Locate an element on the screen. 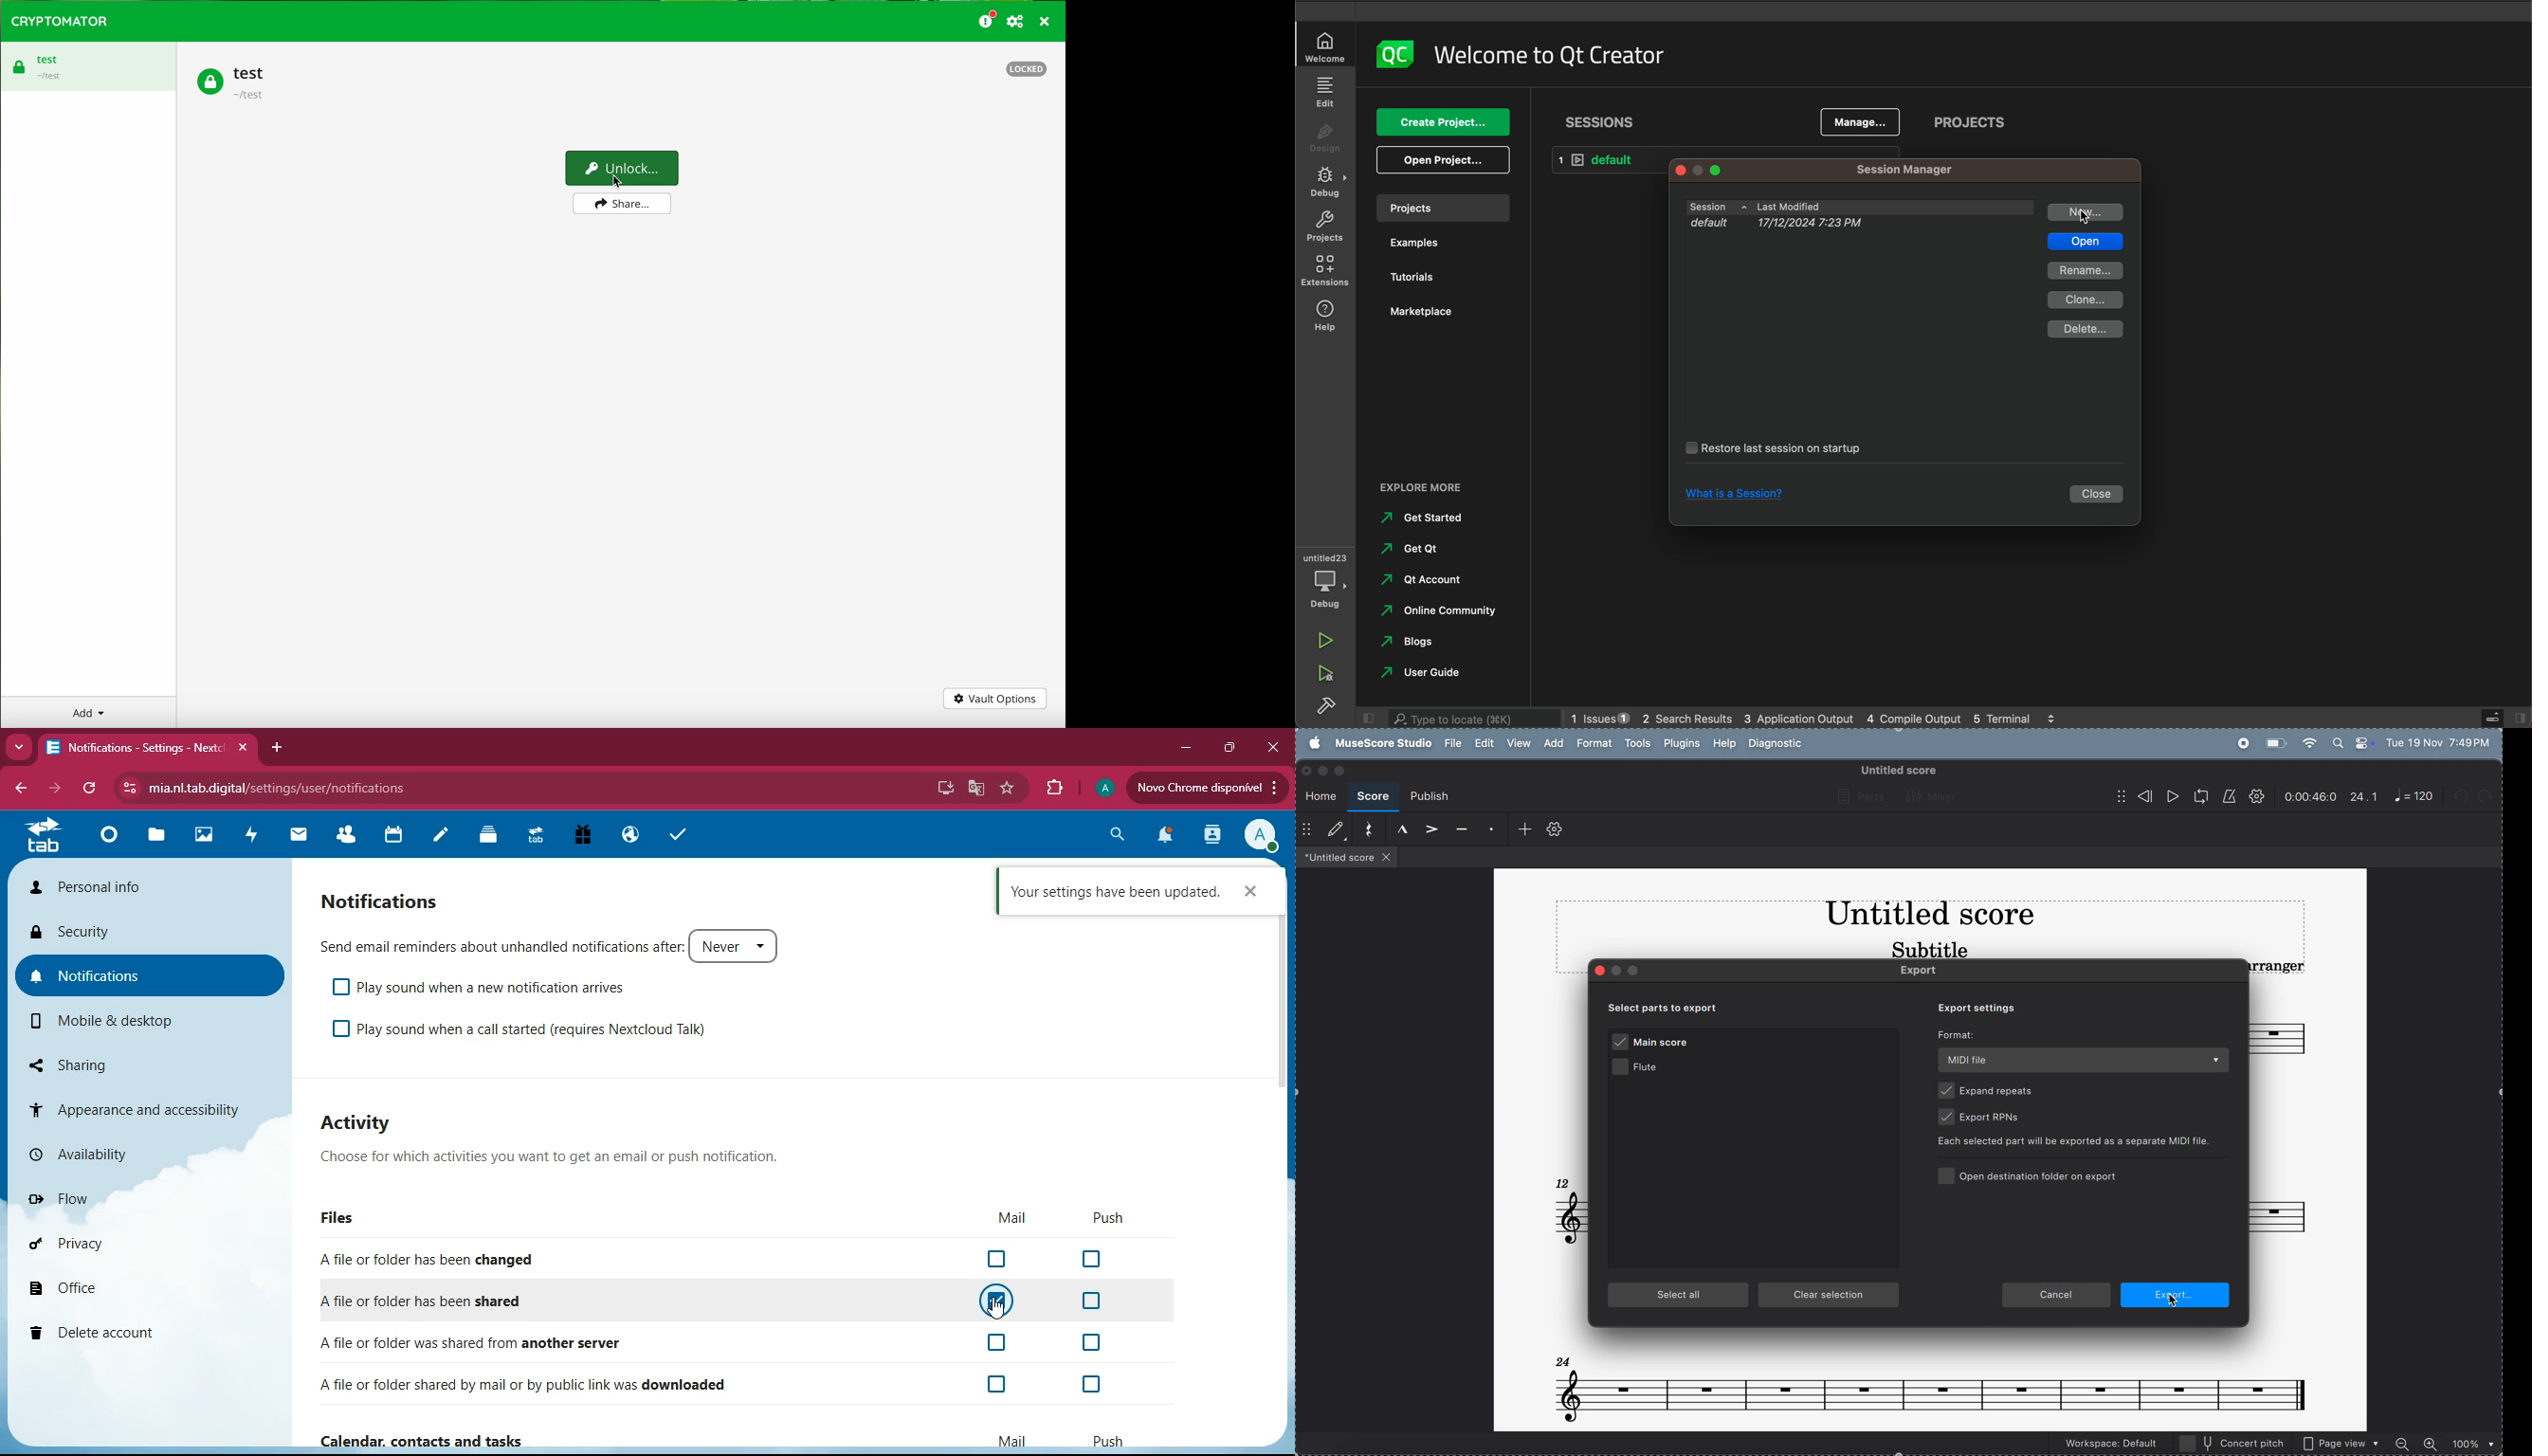 Image resolution: width=2548 pixels, height=1456 pixels. google translate is located at coordinates (974, 789).